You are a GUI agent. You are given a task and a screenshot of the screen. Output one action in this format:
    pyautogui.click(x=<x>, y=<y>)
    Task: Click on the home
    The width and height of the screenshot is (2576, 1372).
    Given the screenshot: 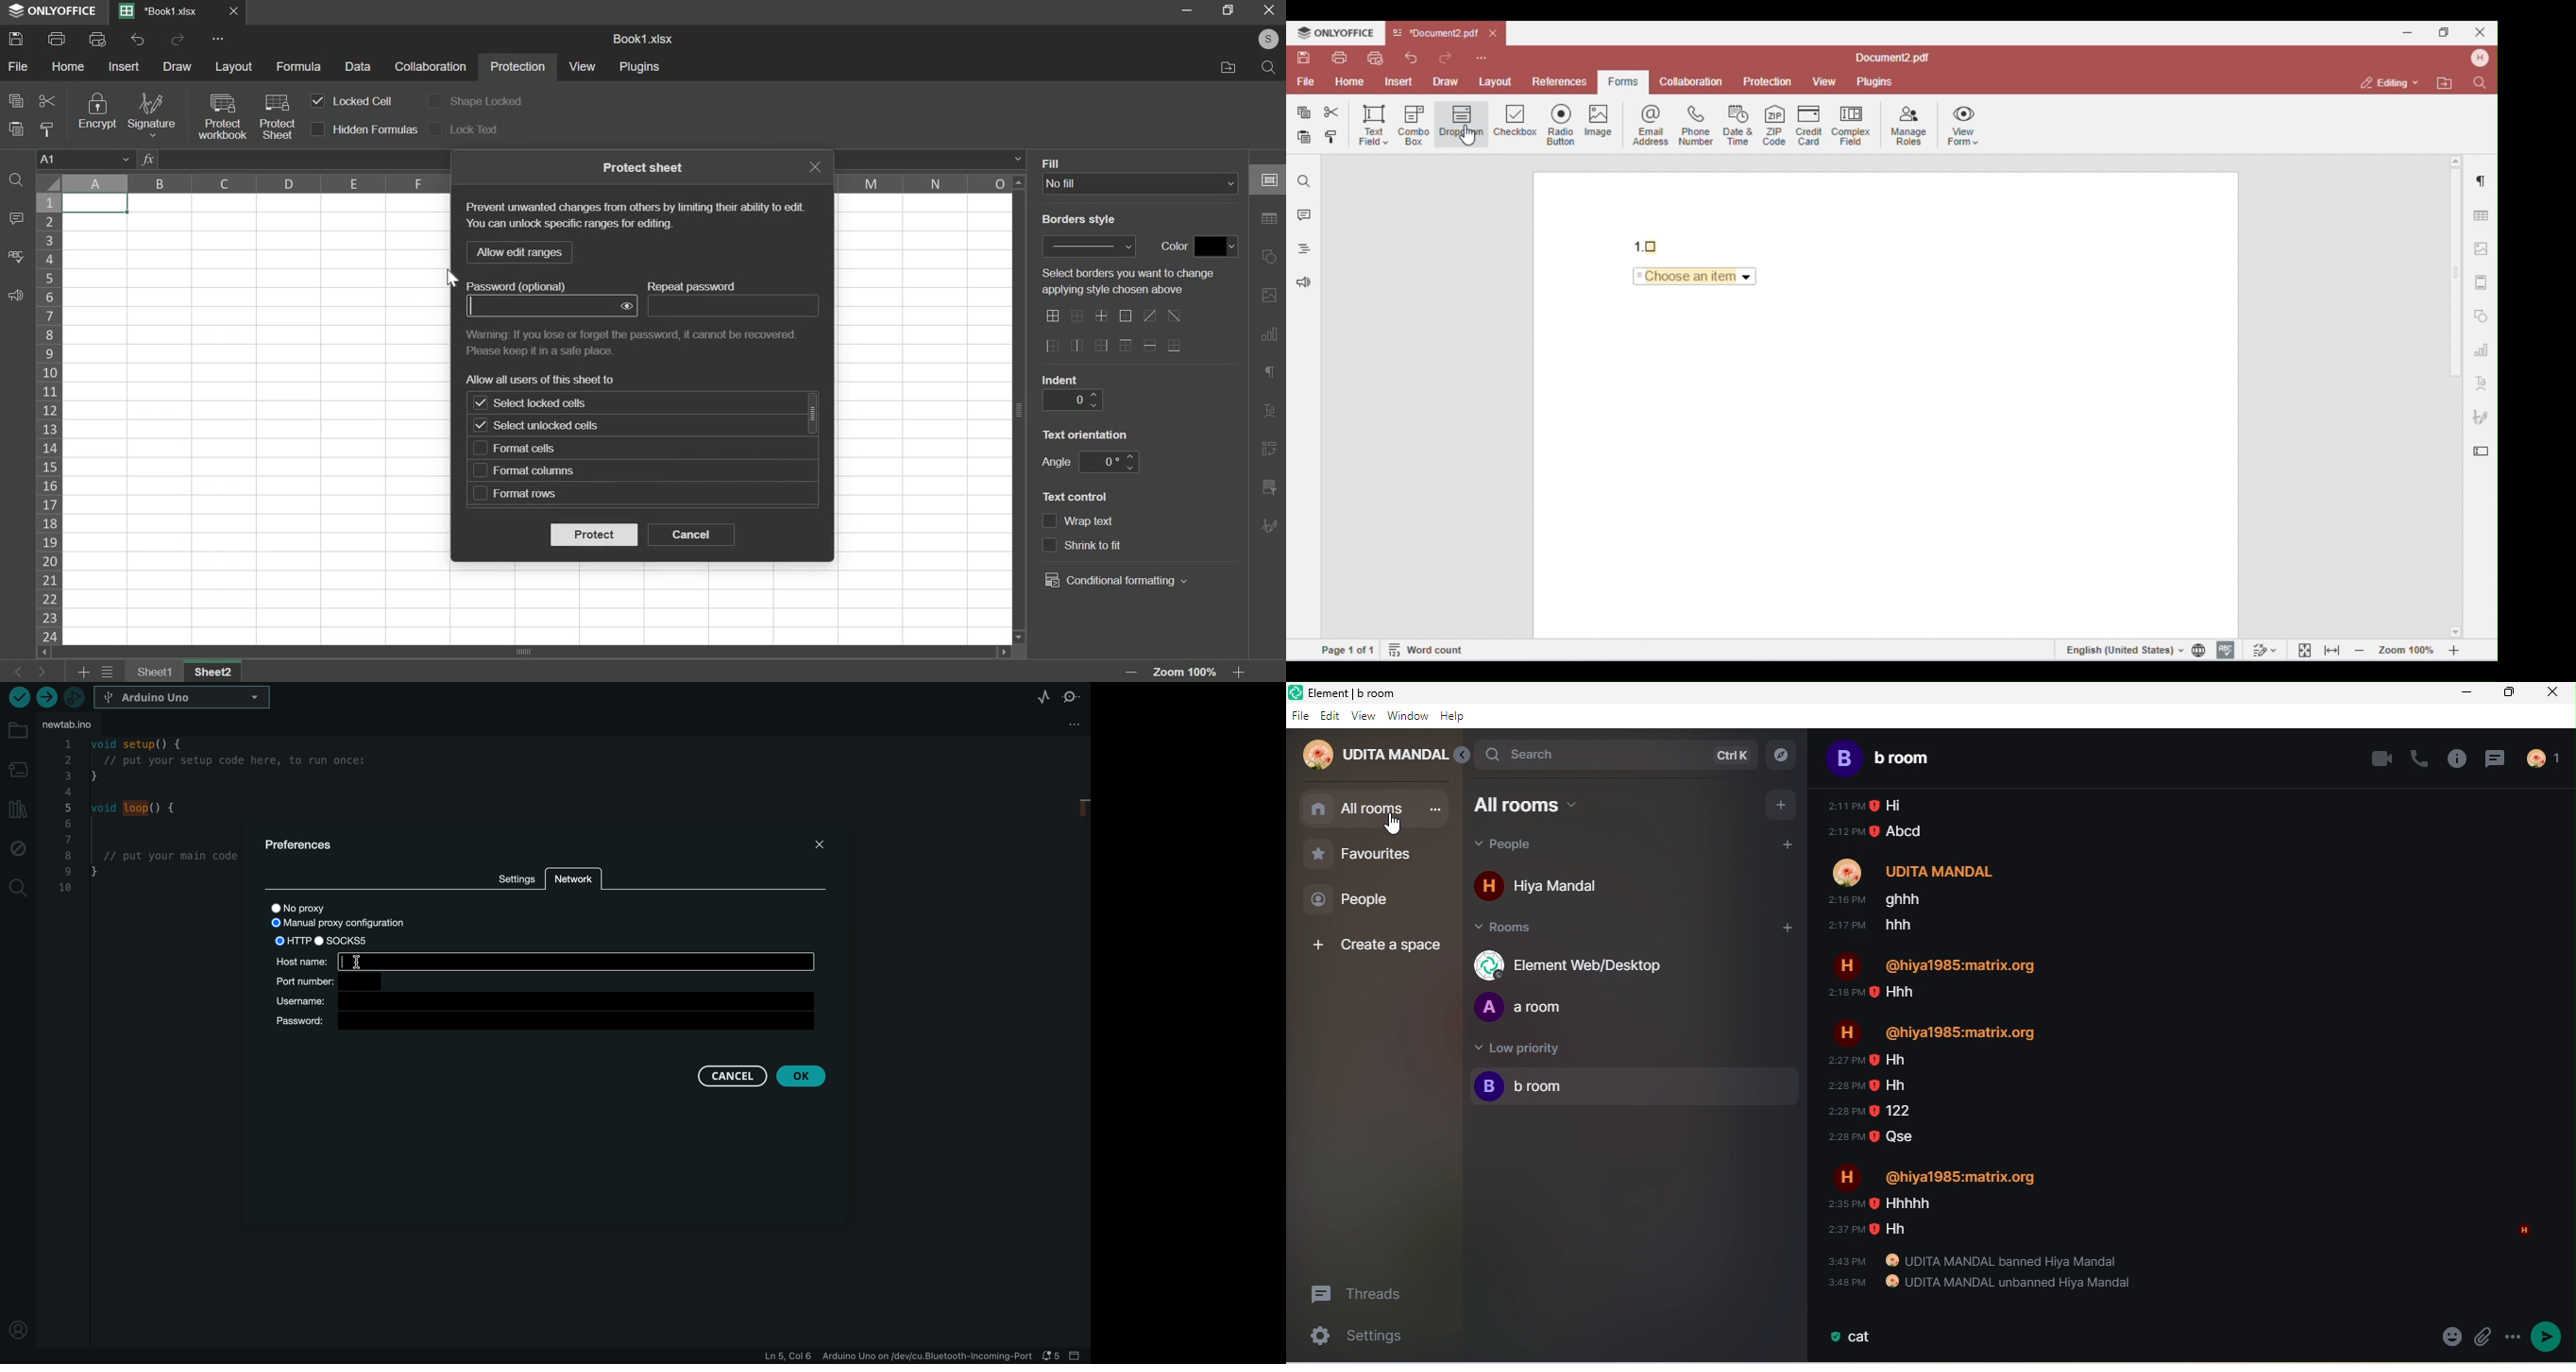 What is the action you would take?
    pyautogui.click(x=69, y=66)
    